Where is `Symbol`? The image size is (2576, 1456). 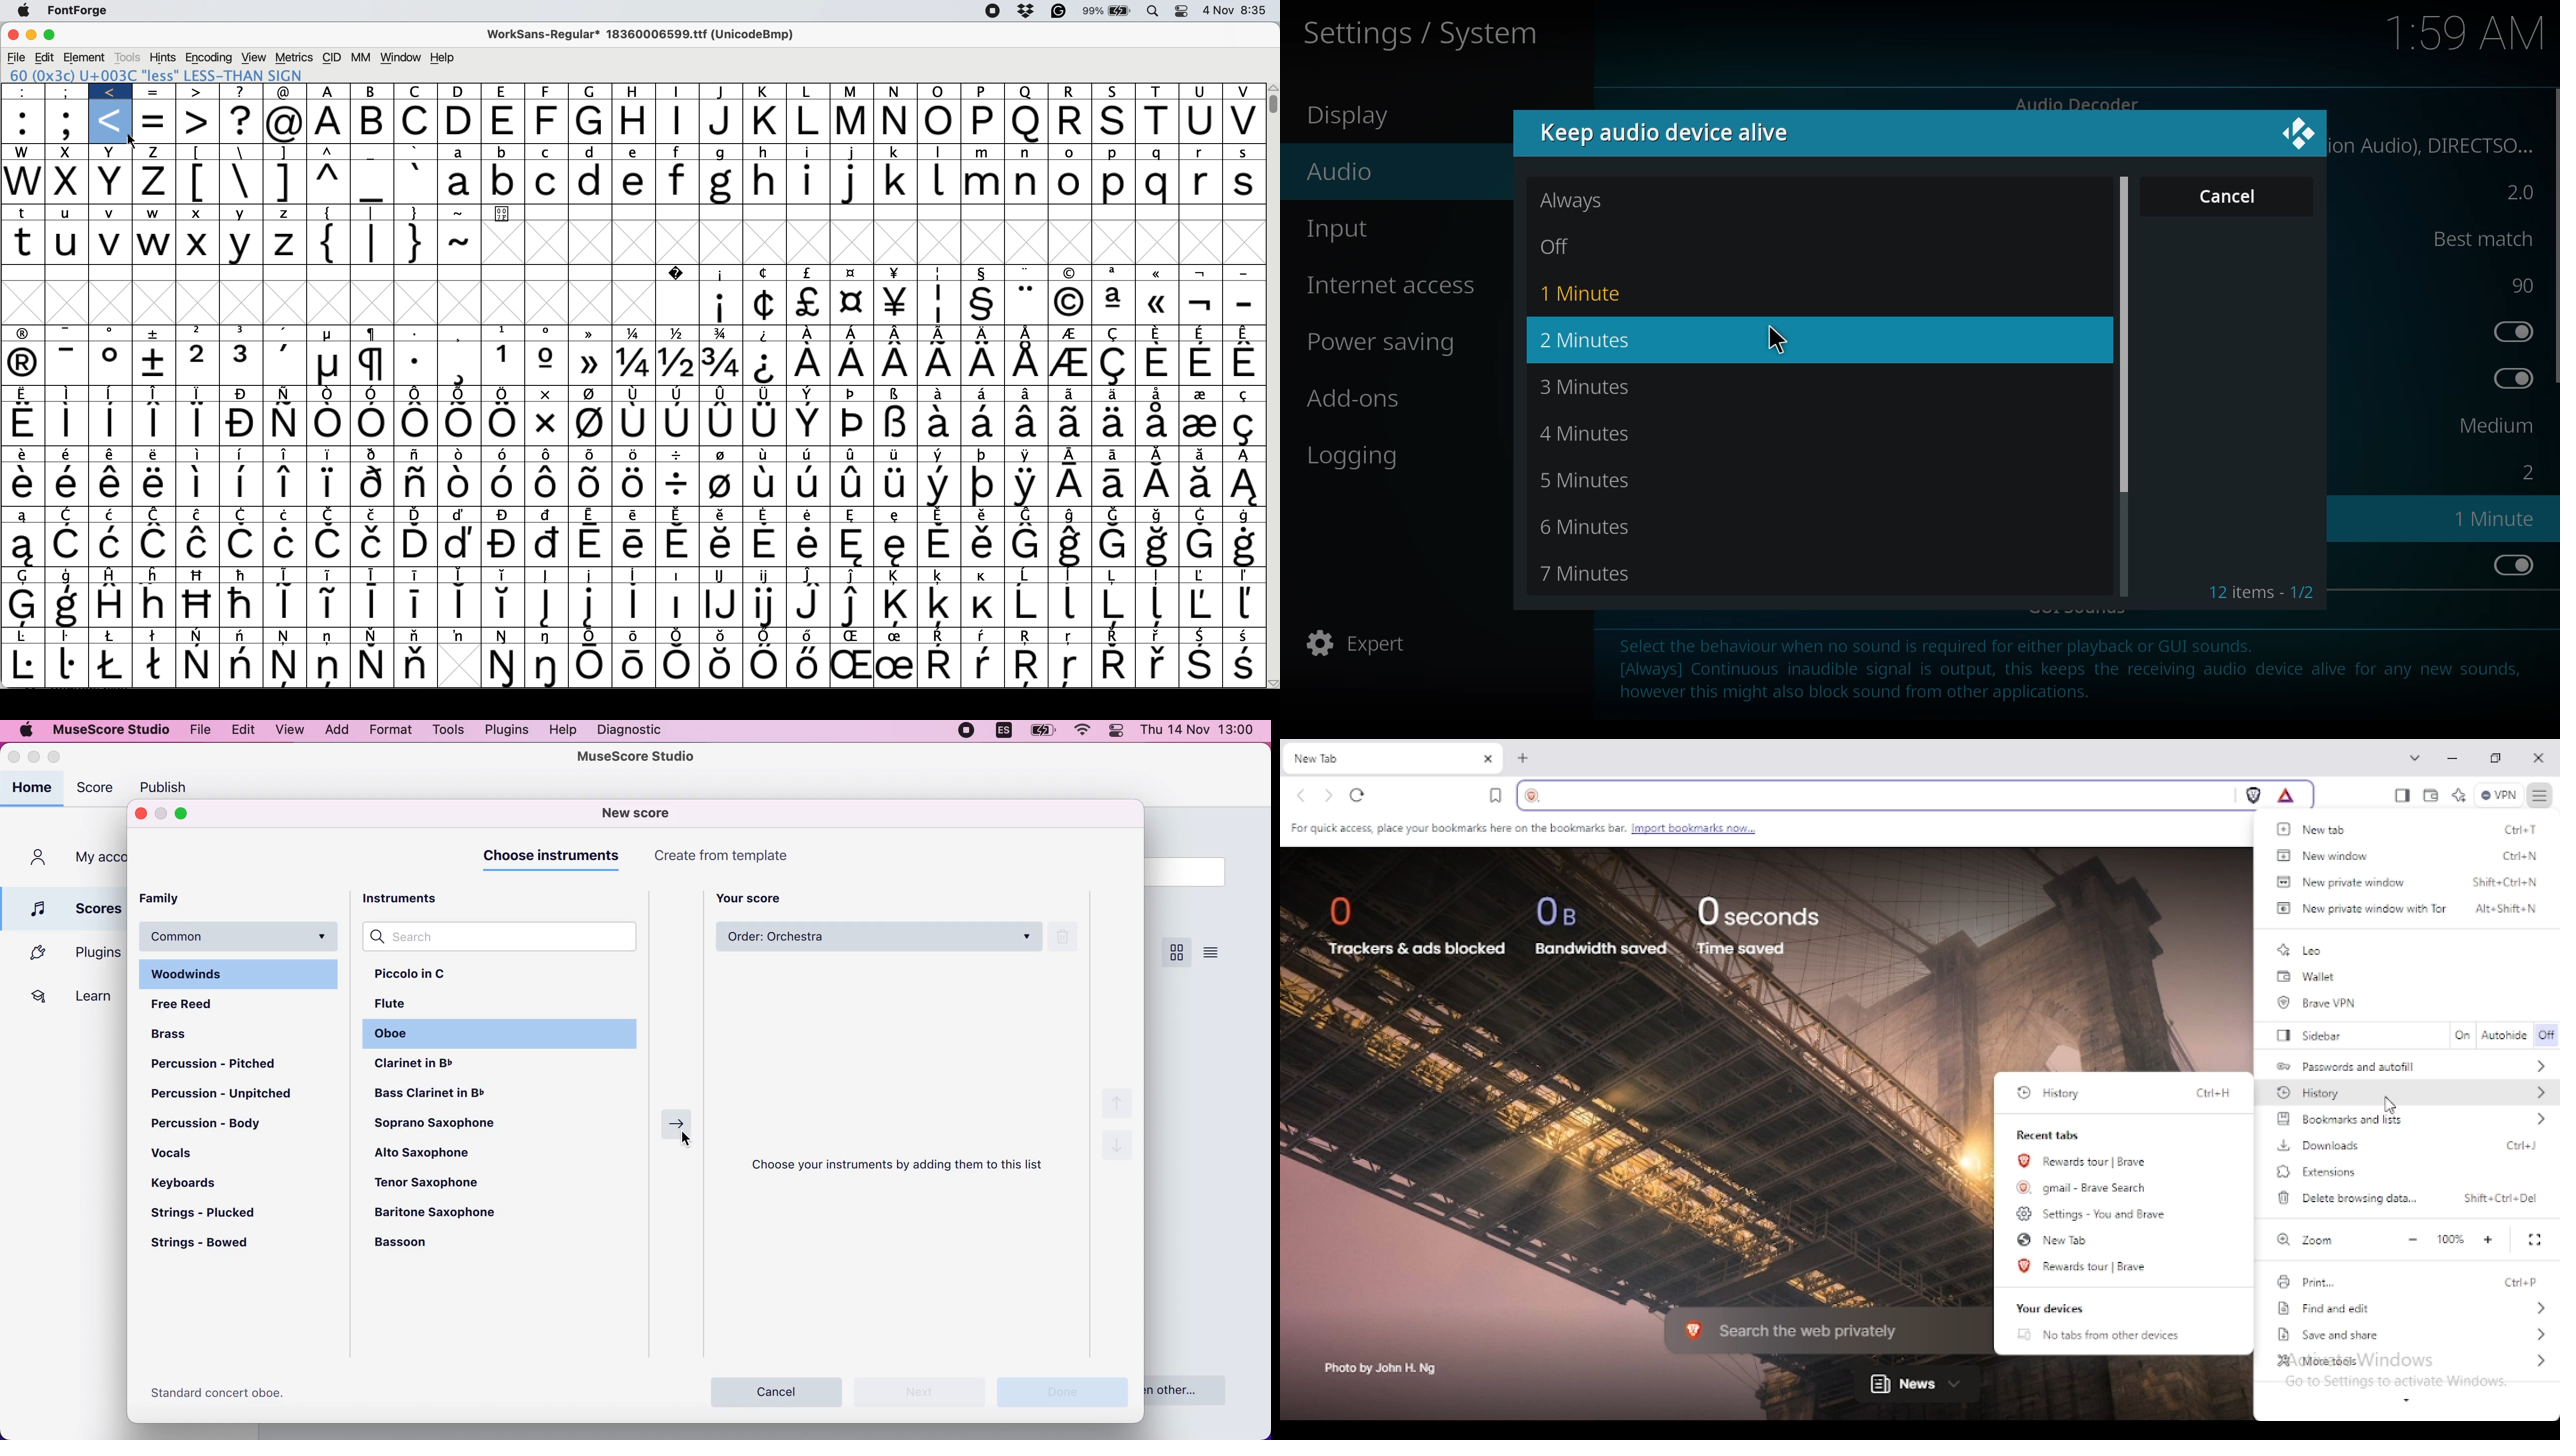 Symbol is located at coordinates (1114, 545).